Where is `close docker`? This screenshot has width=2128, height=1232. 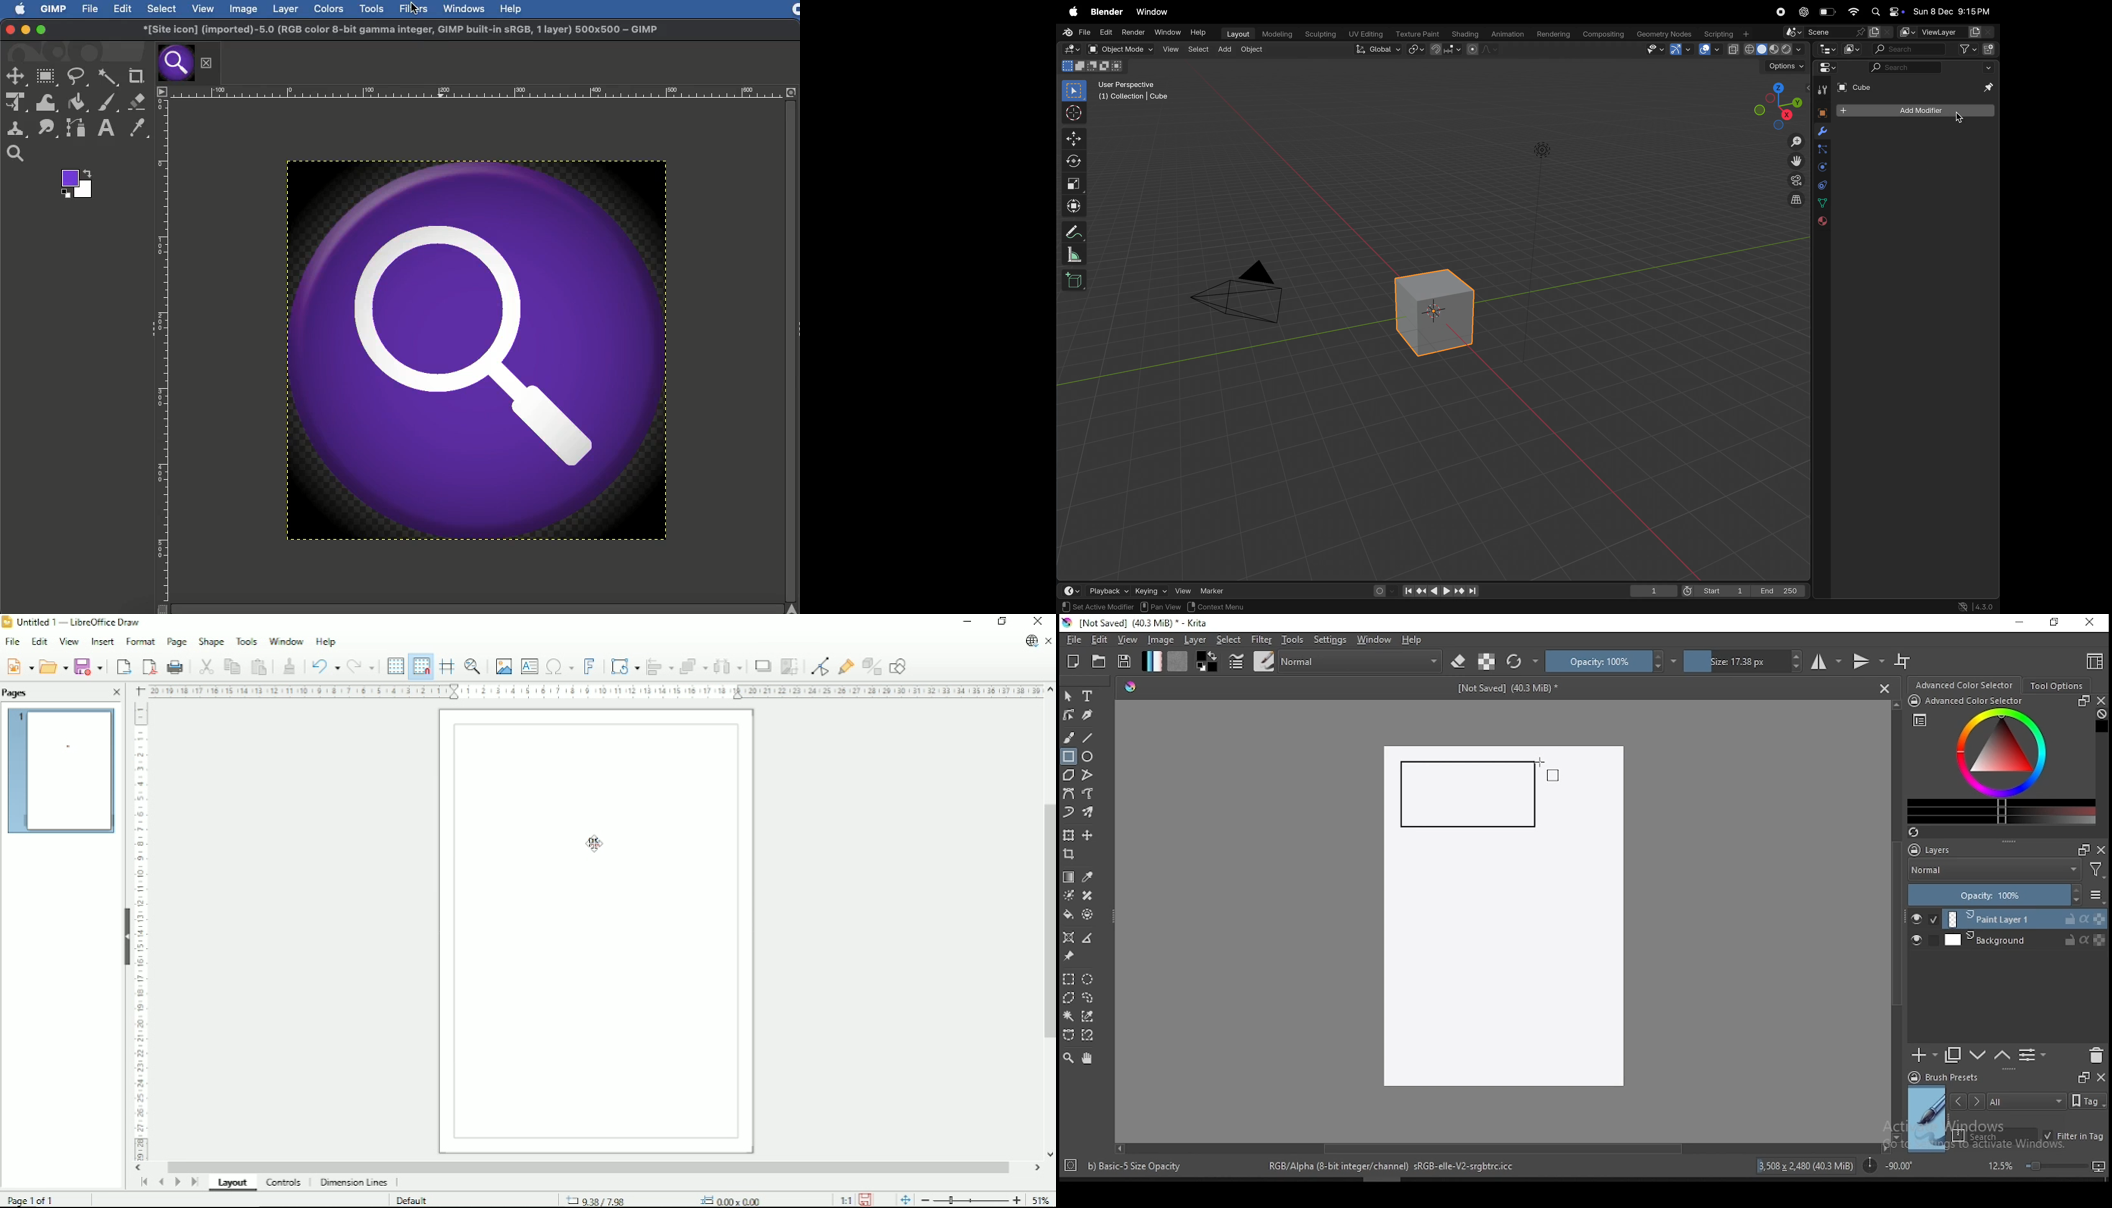
close docker is located at coordinates (2100, 701).